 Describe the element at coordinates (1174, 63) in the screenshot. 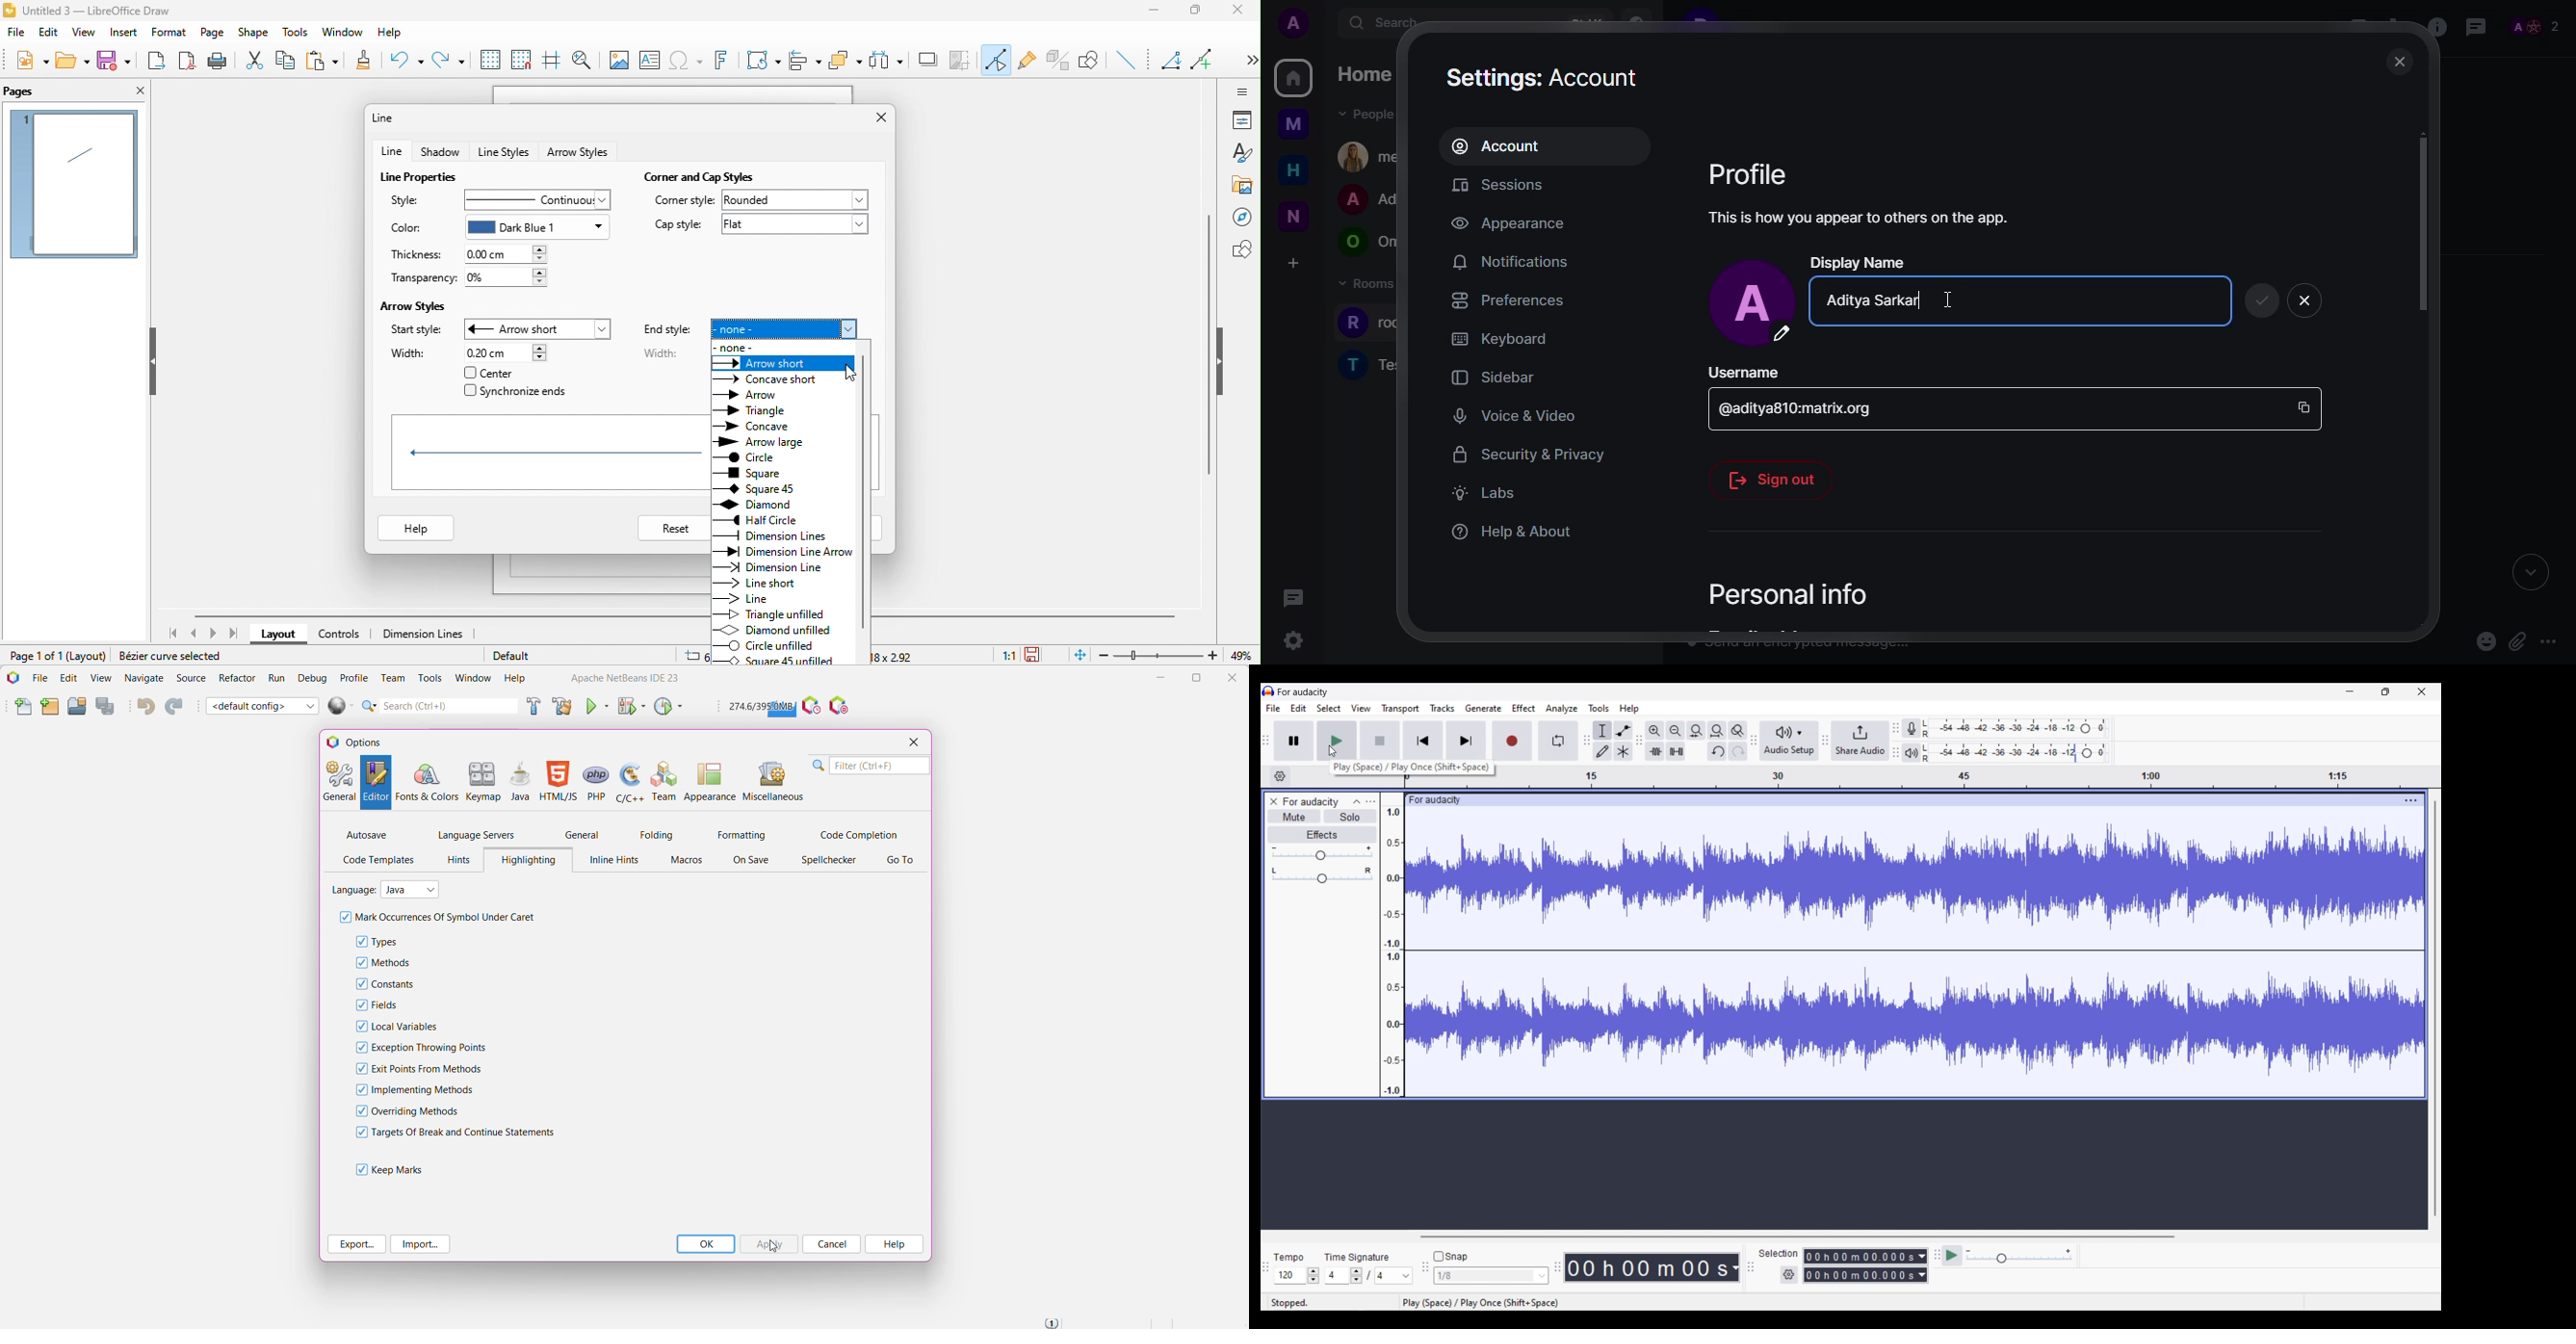

I see `Angled line` at that location.